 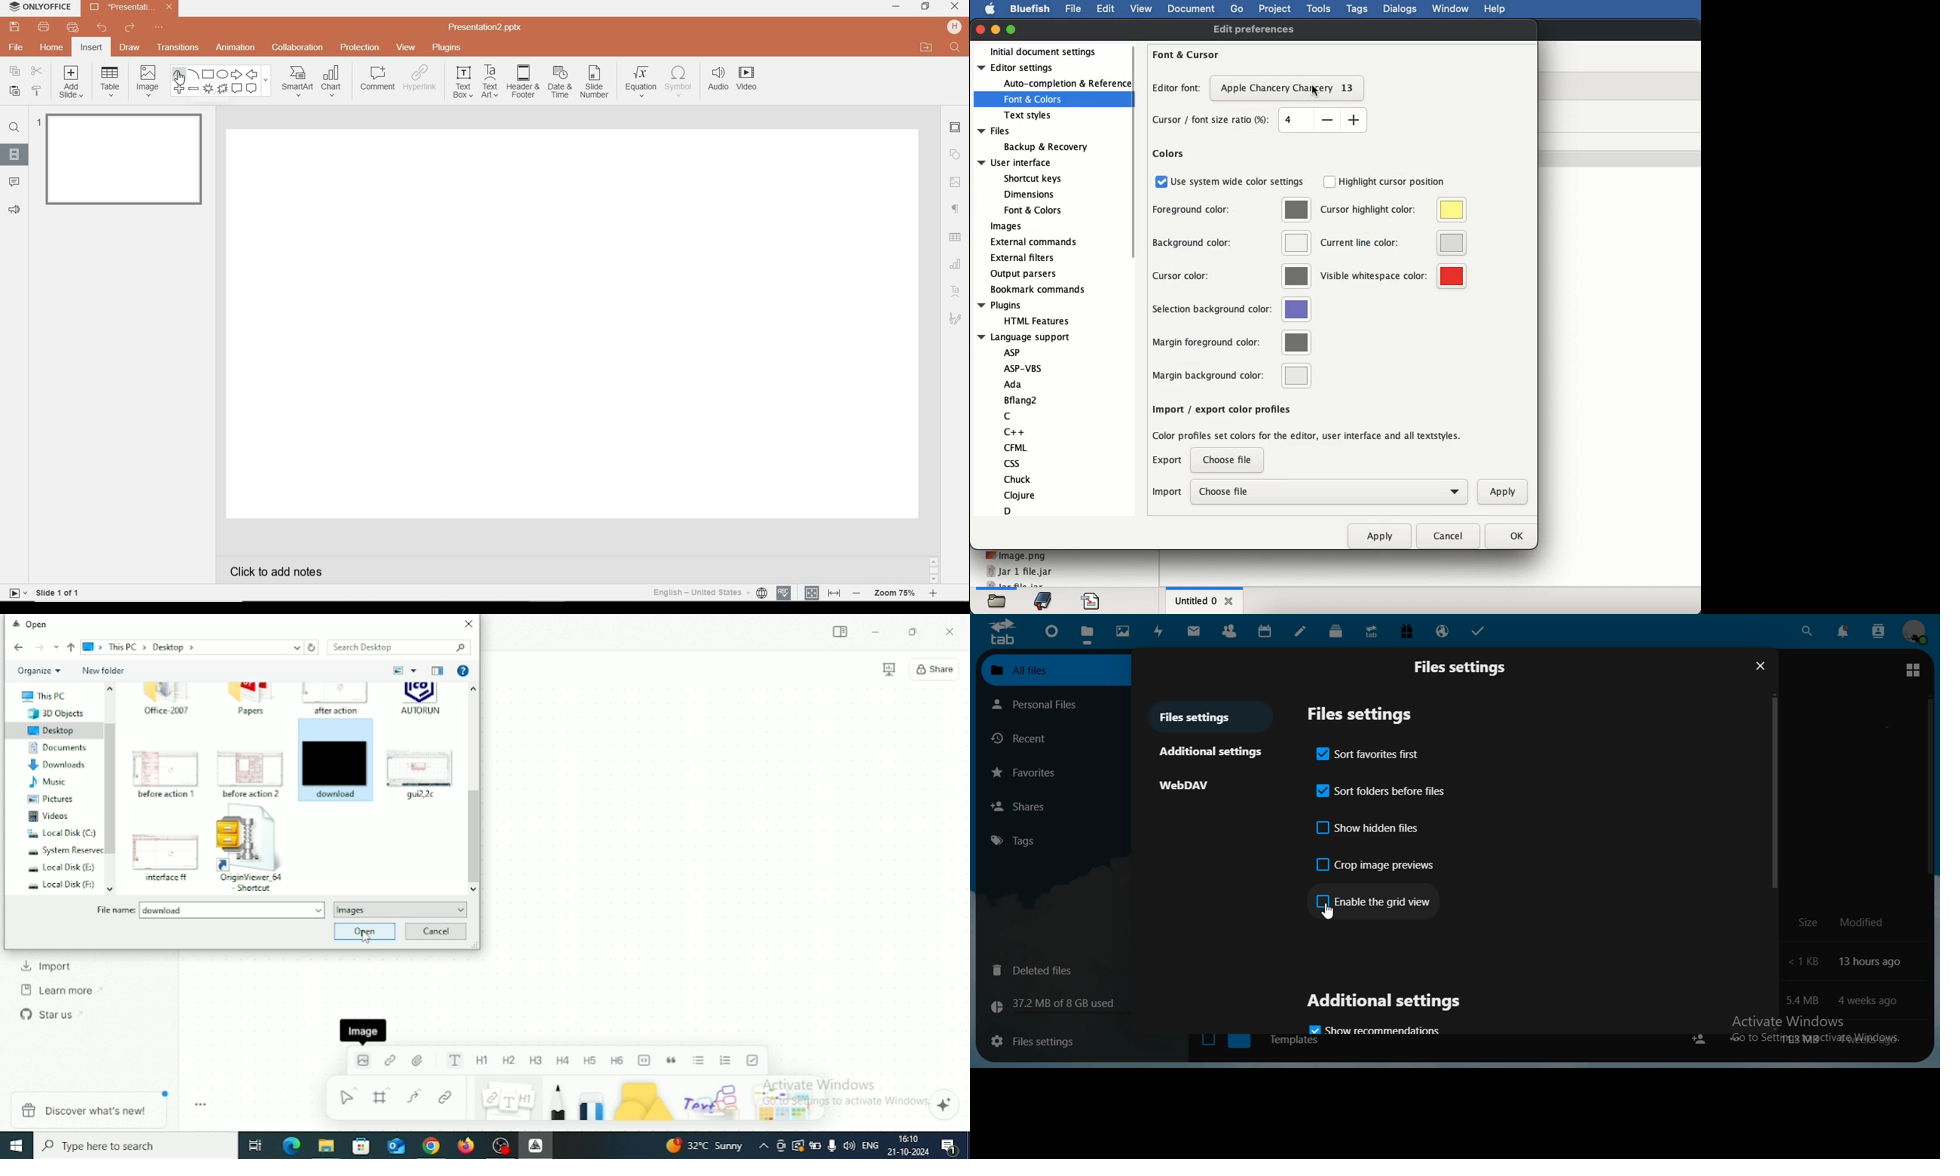 I want to click on bluefish, so click(x=1031, y=11).